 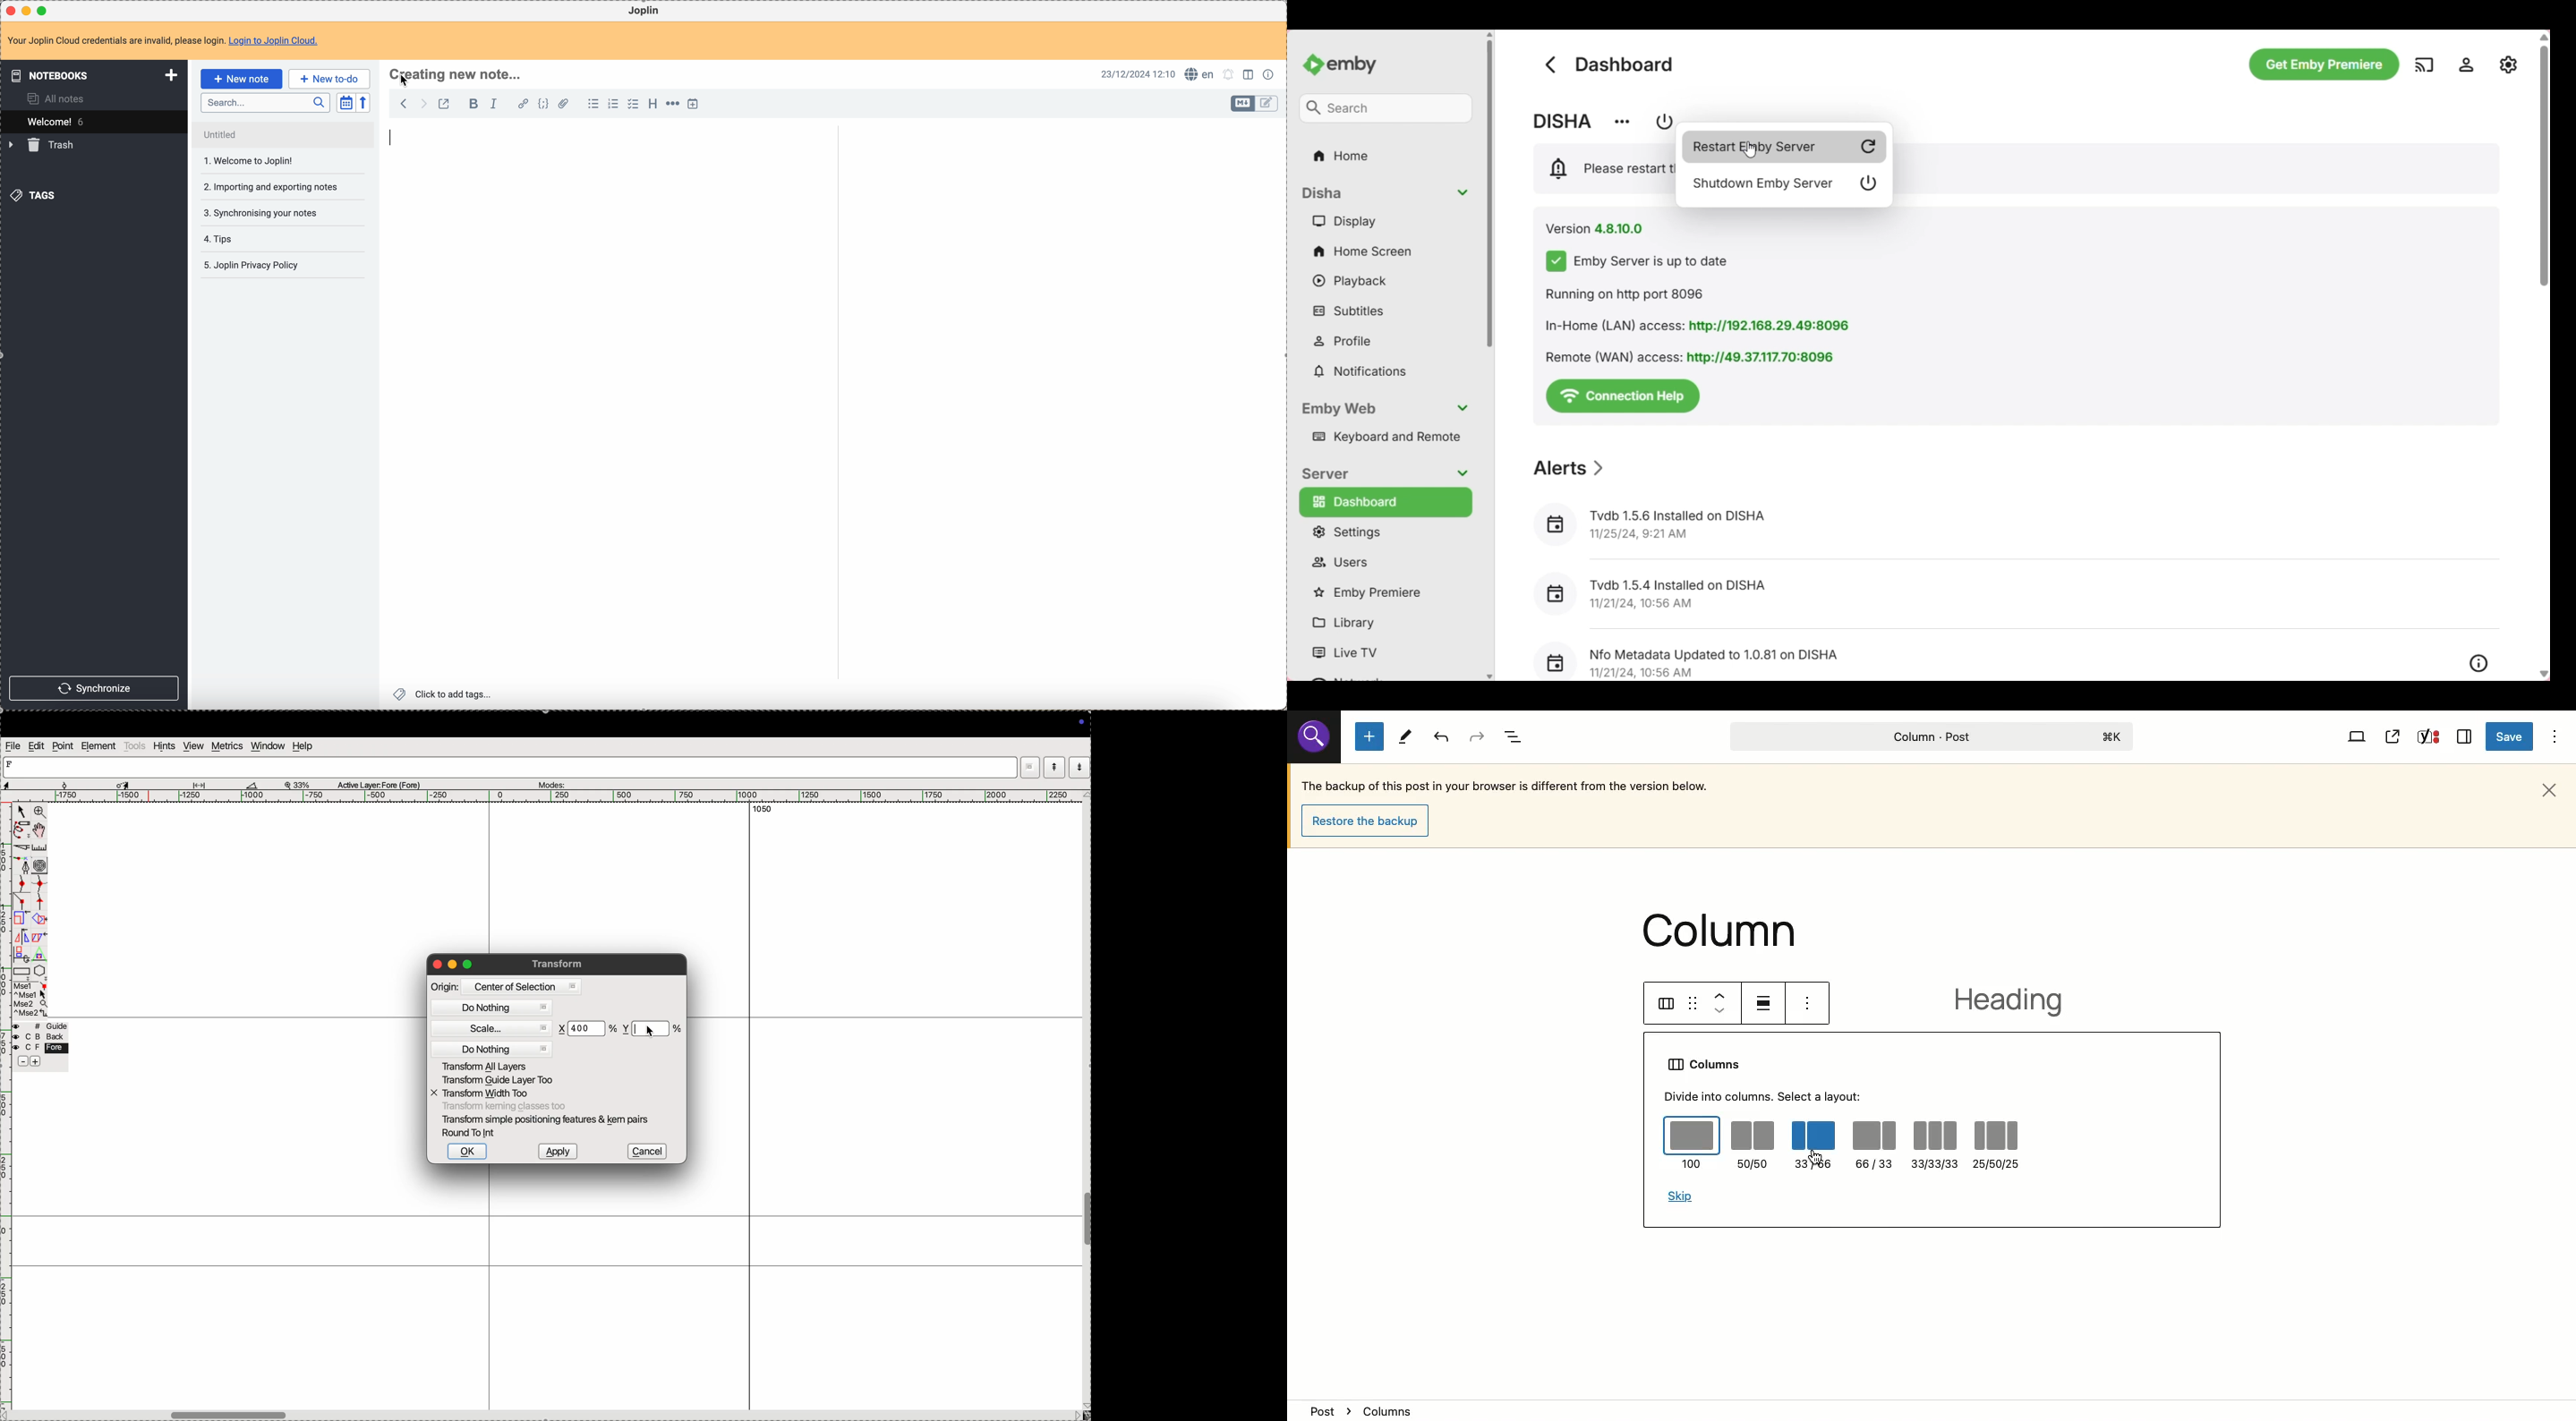 What do you see at coordinates (1270, 75) in the screenshot?
I see `note properties` at bounding box center [1270, 75].